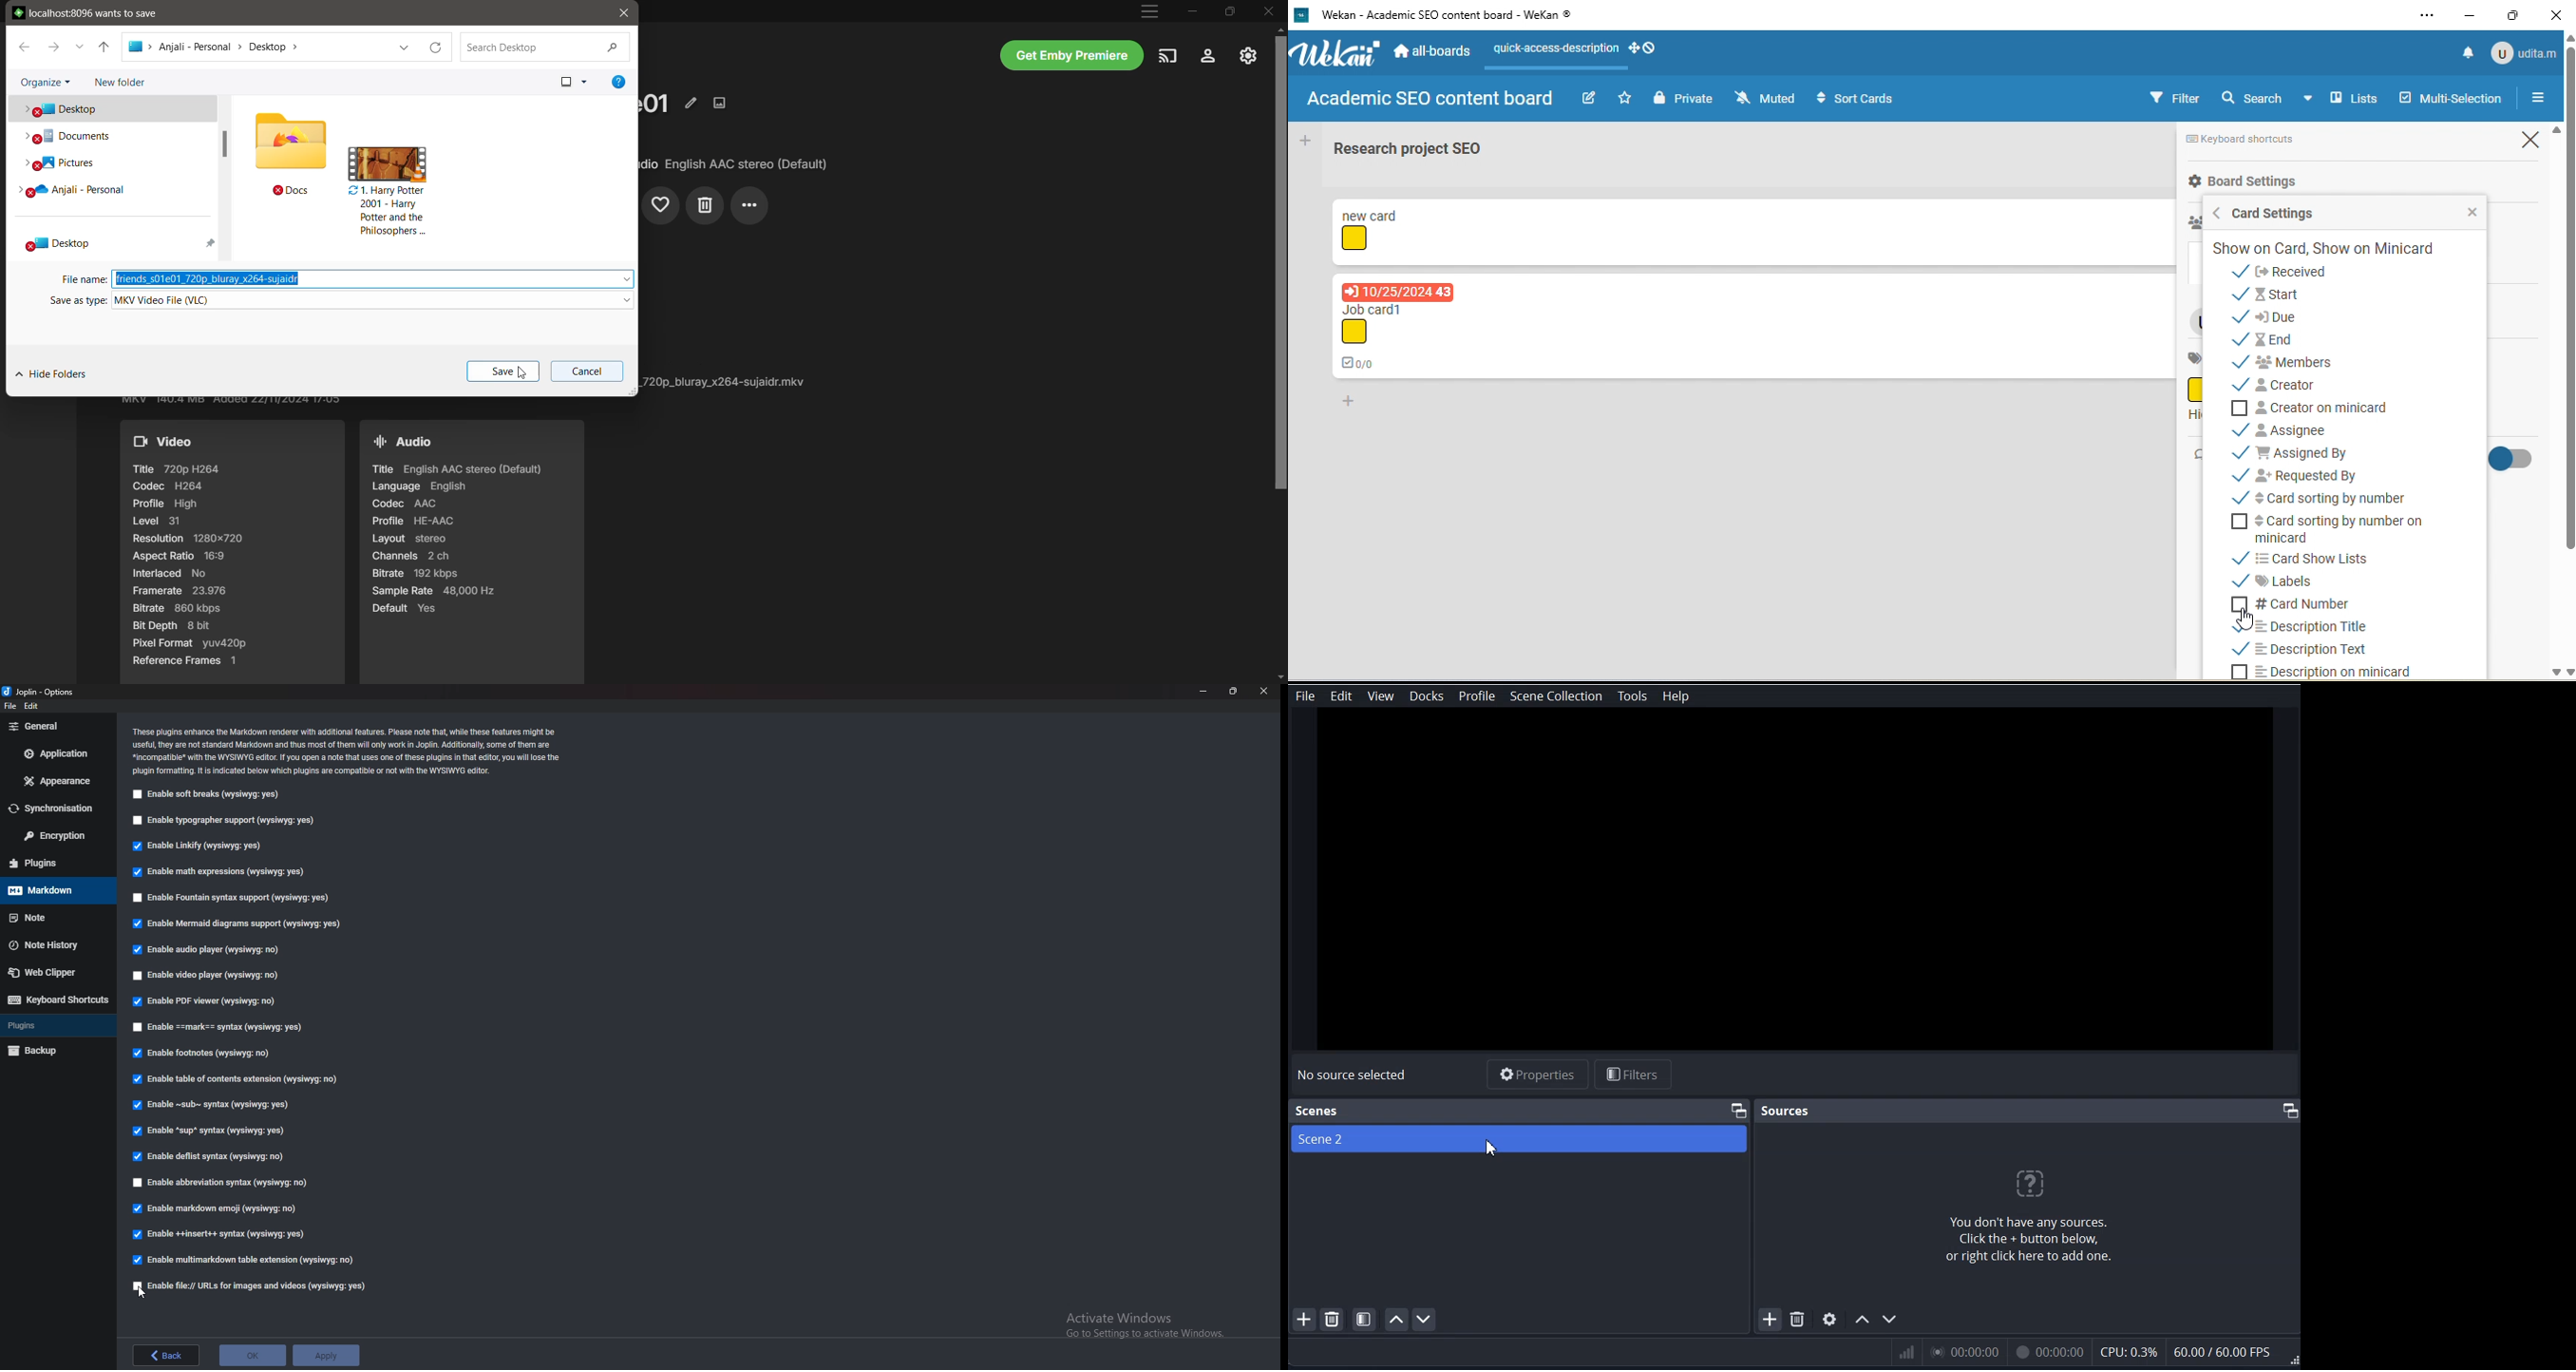  Describe the element at coordinates (372, 301) in the screenshot. I see `Save File Type` at that location.